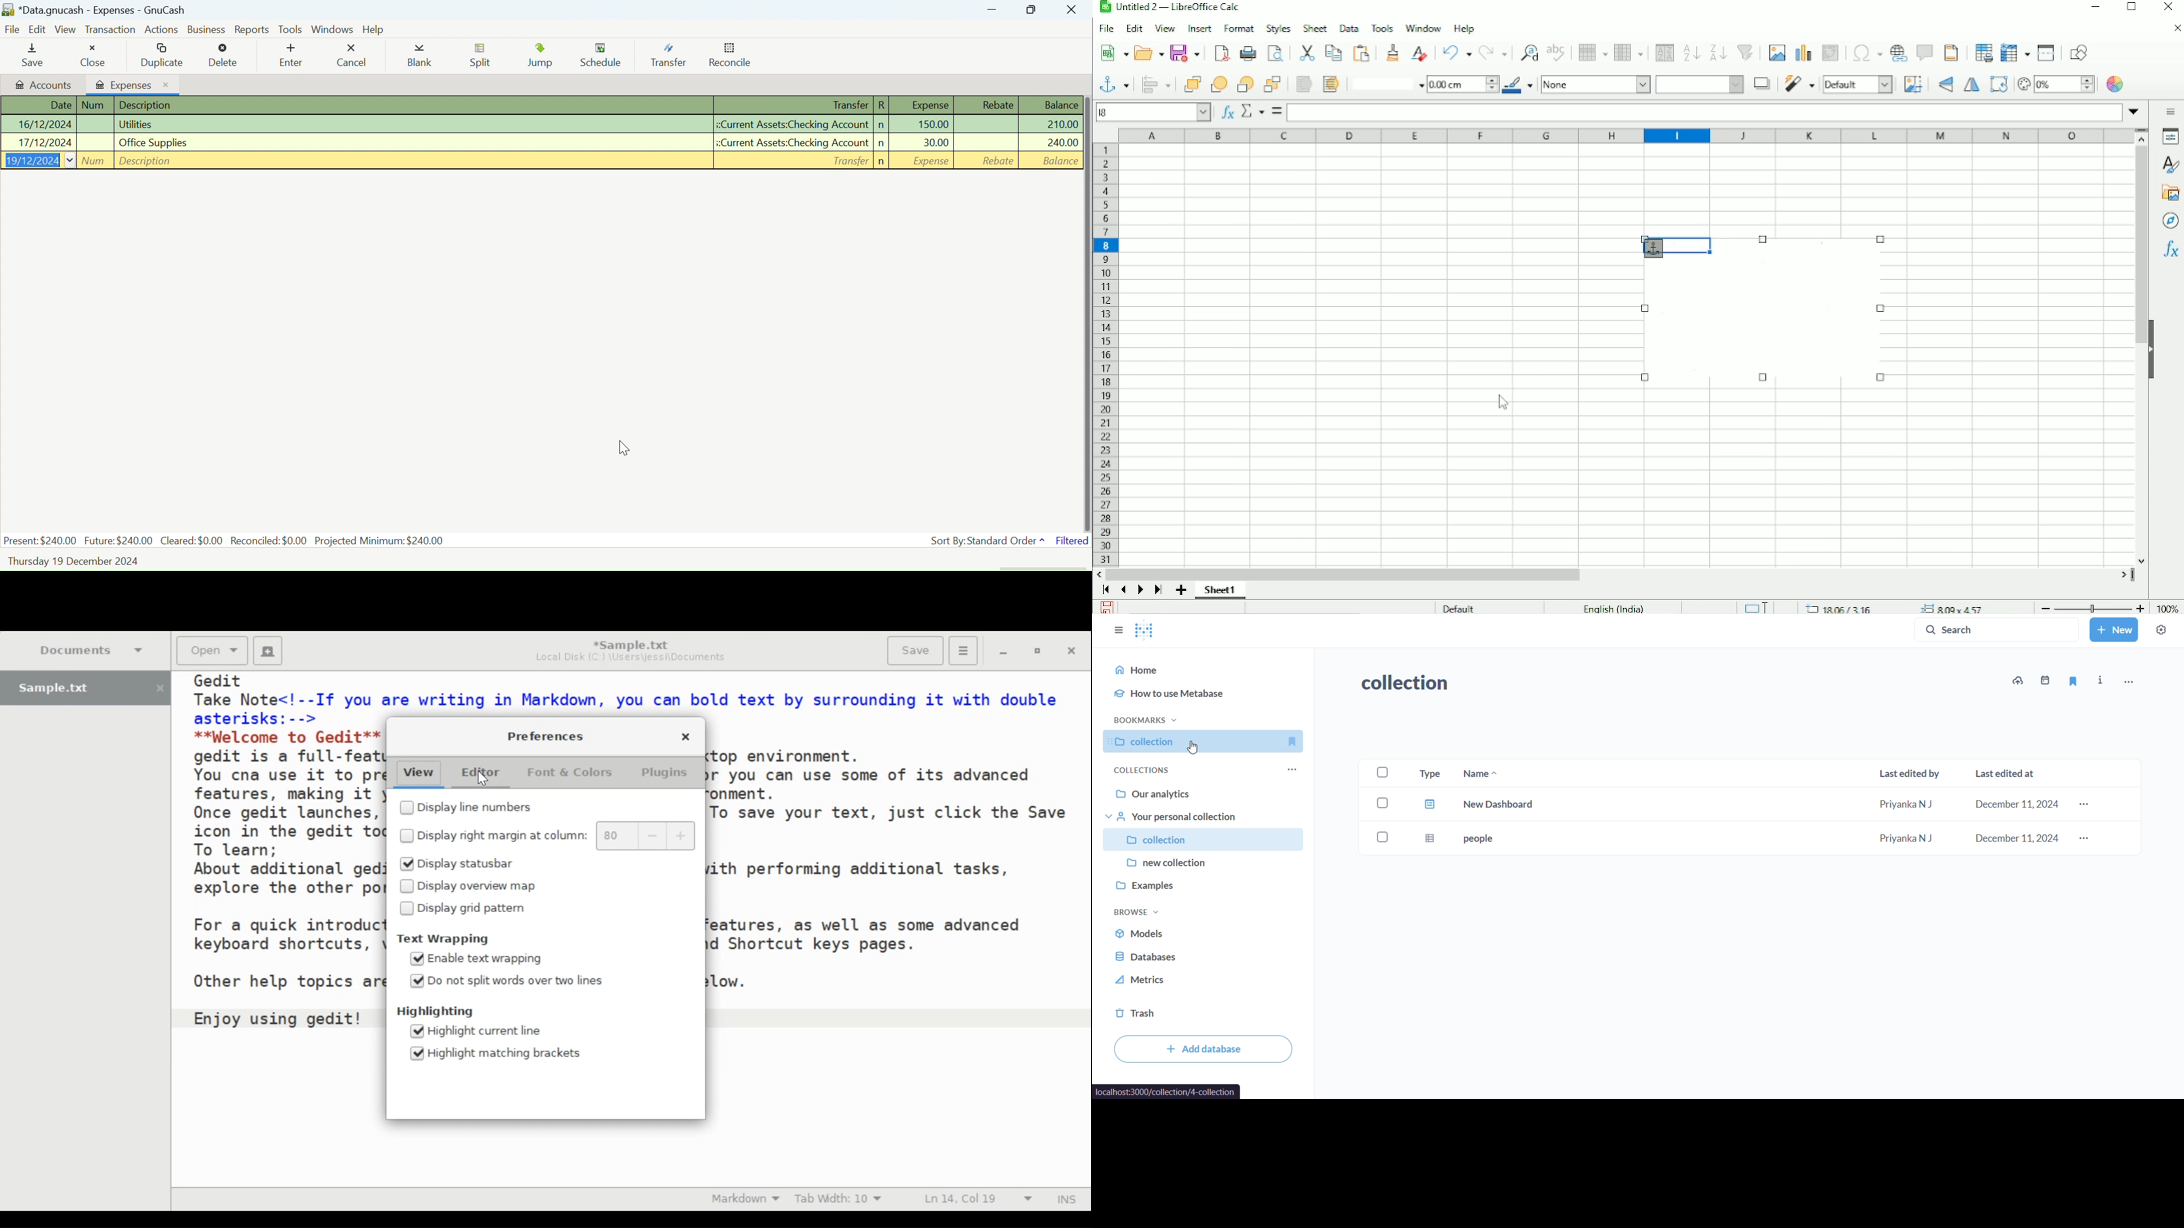 The image size is (2184, 1232). Describe the element at coordinates (1529, 51) in the screenshot. I see `Find and replace` at that location.